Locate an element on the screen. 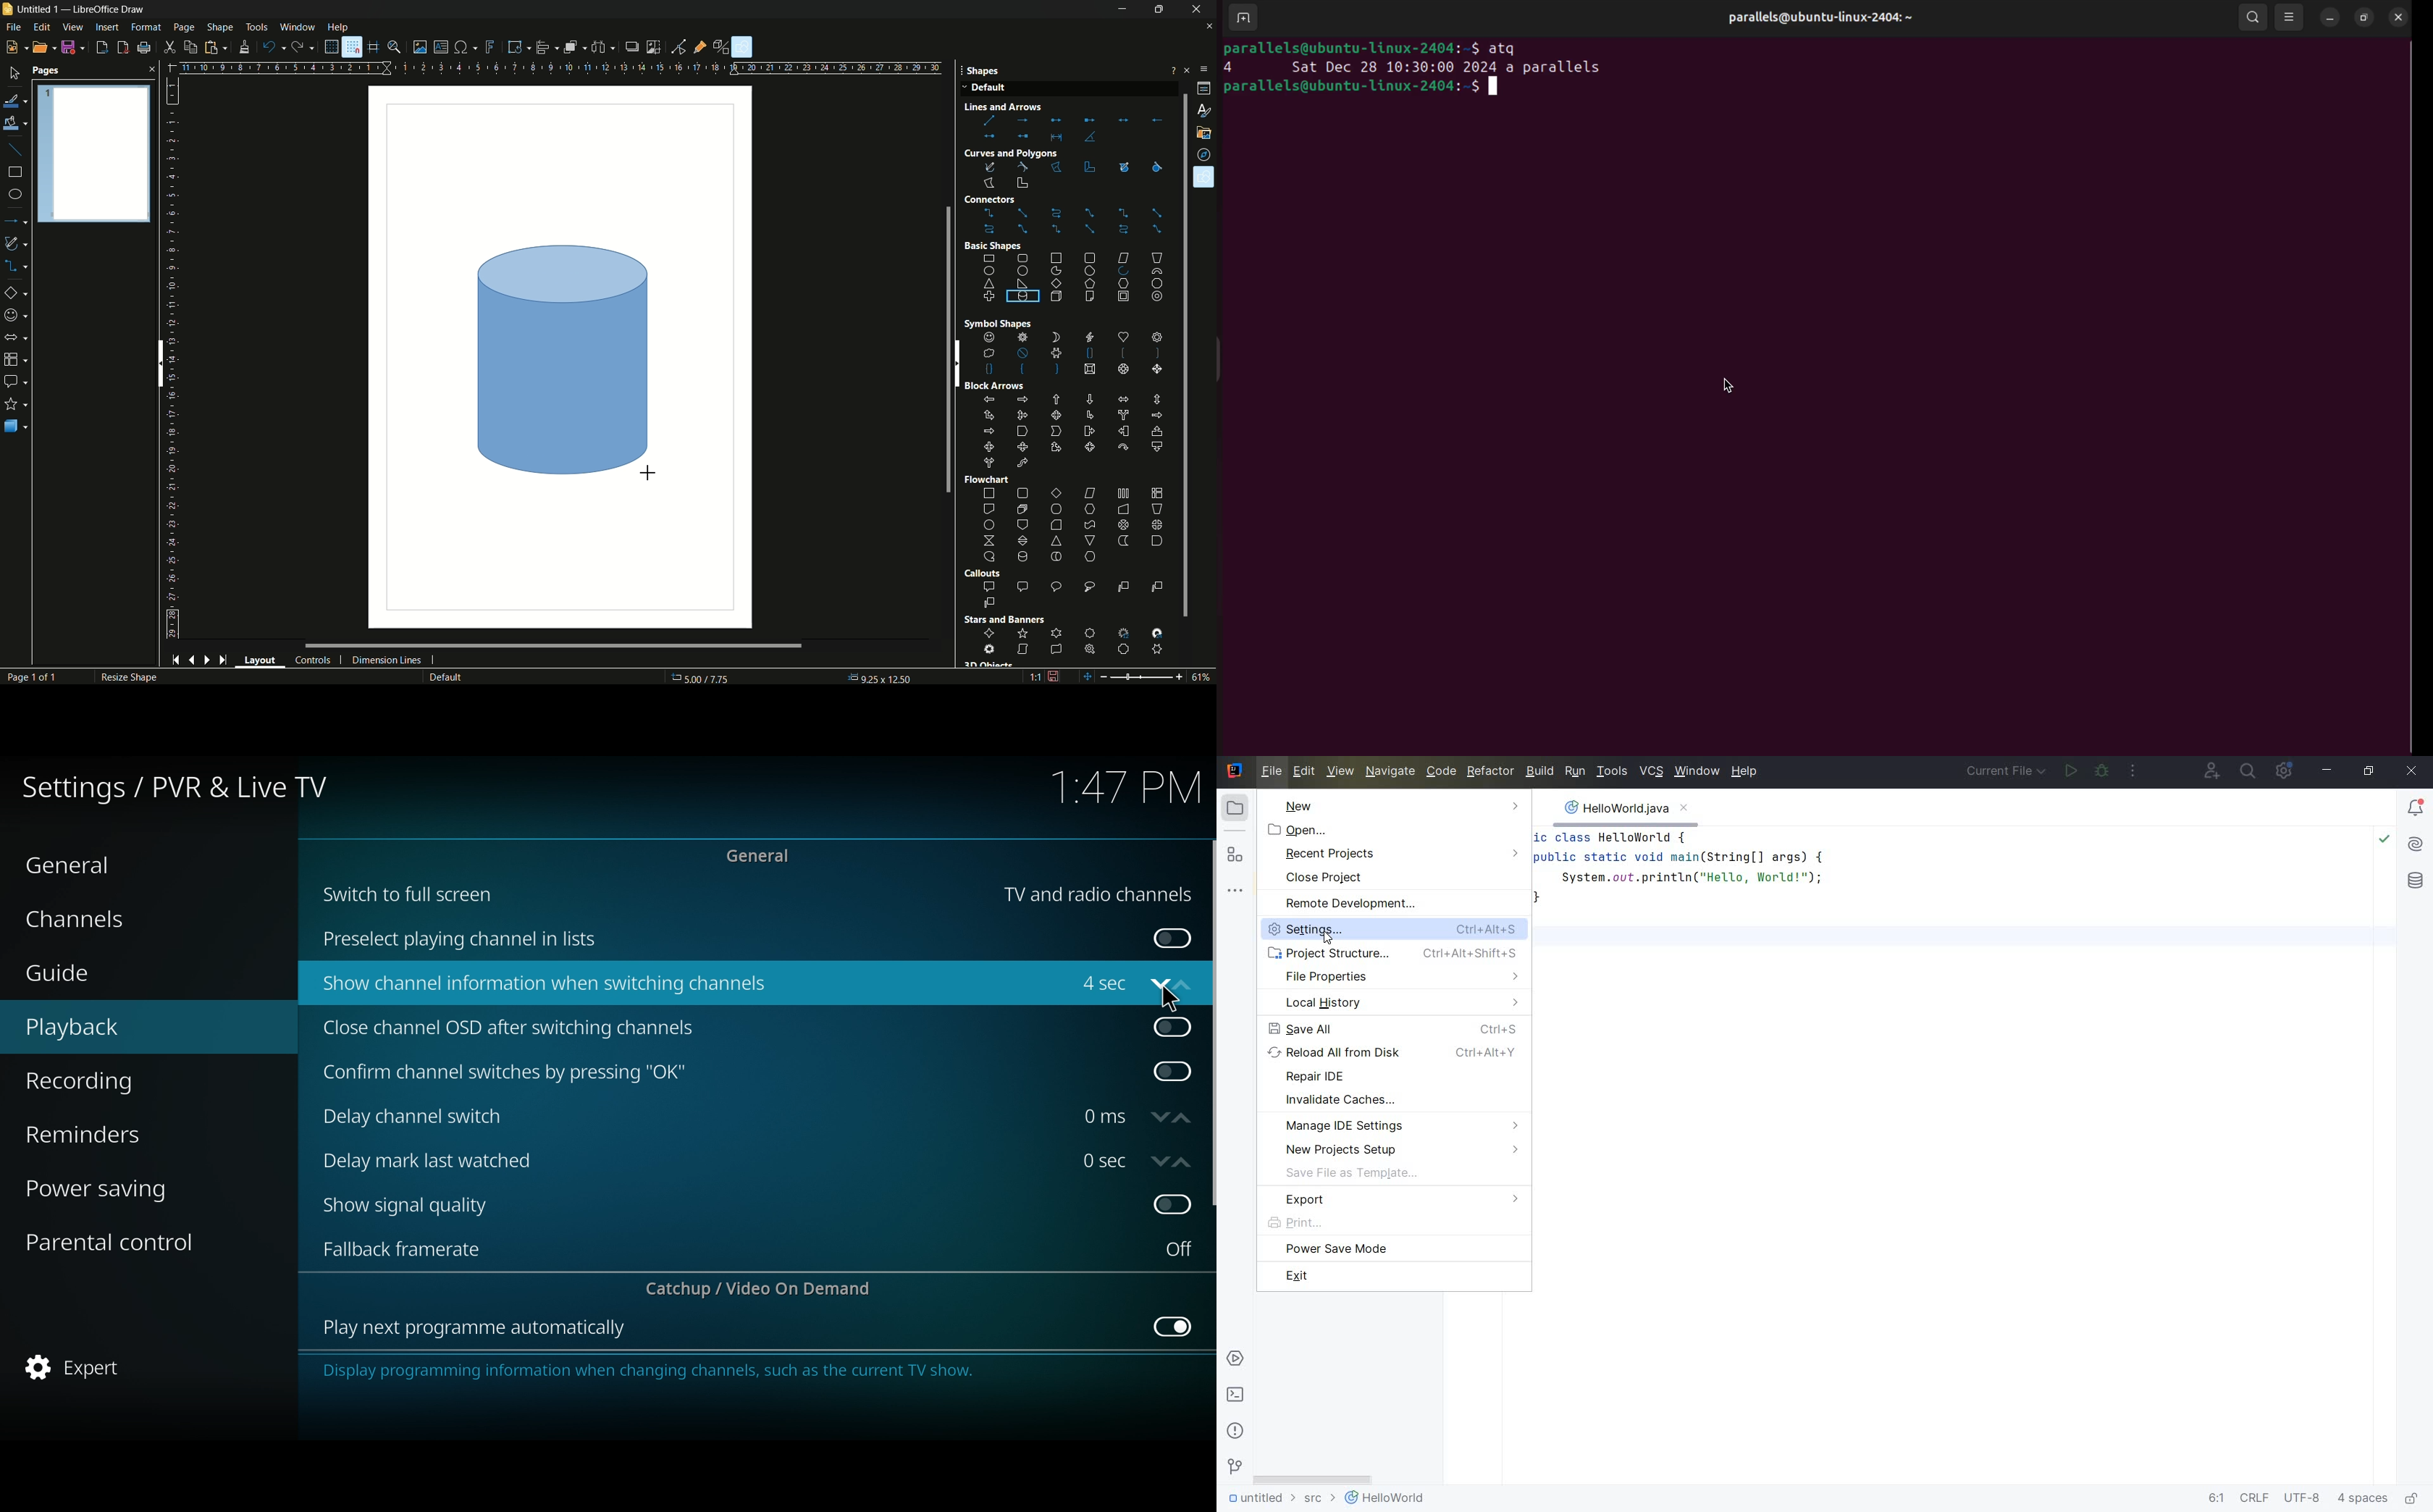 This screenshot has width=2436, height=1512. time is located at coordinates (1101, 986).